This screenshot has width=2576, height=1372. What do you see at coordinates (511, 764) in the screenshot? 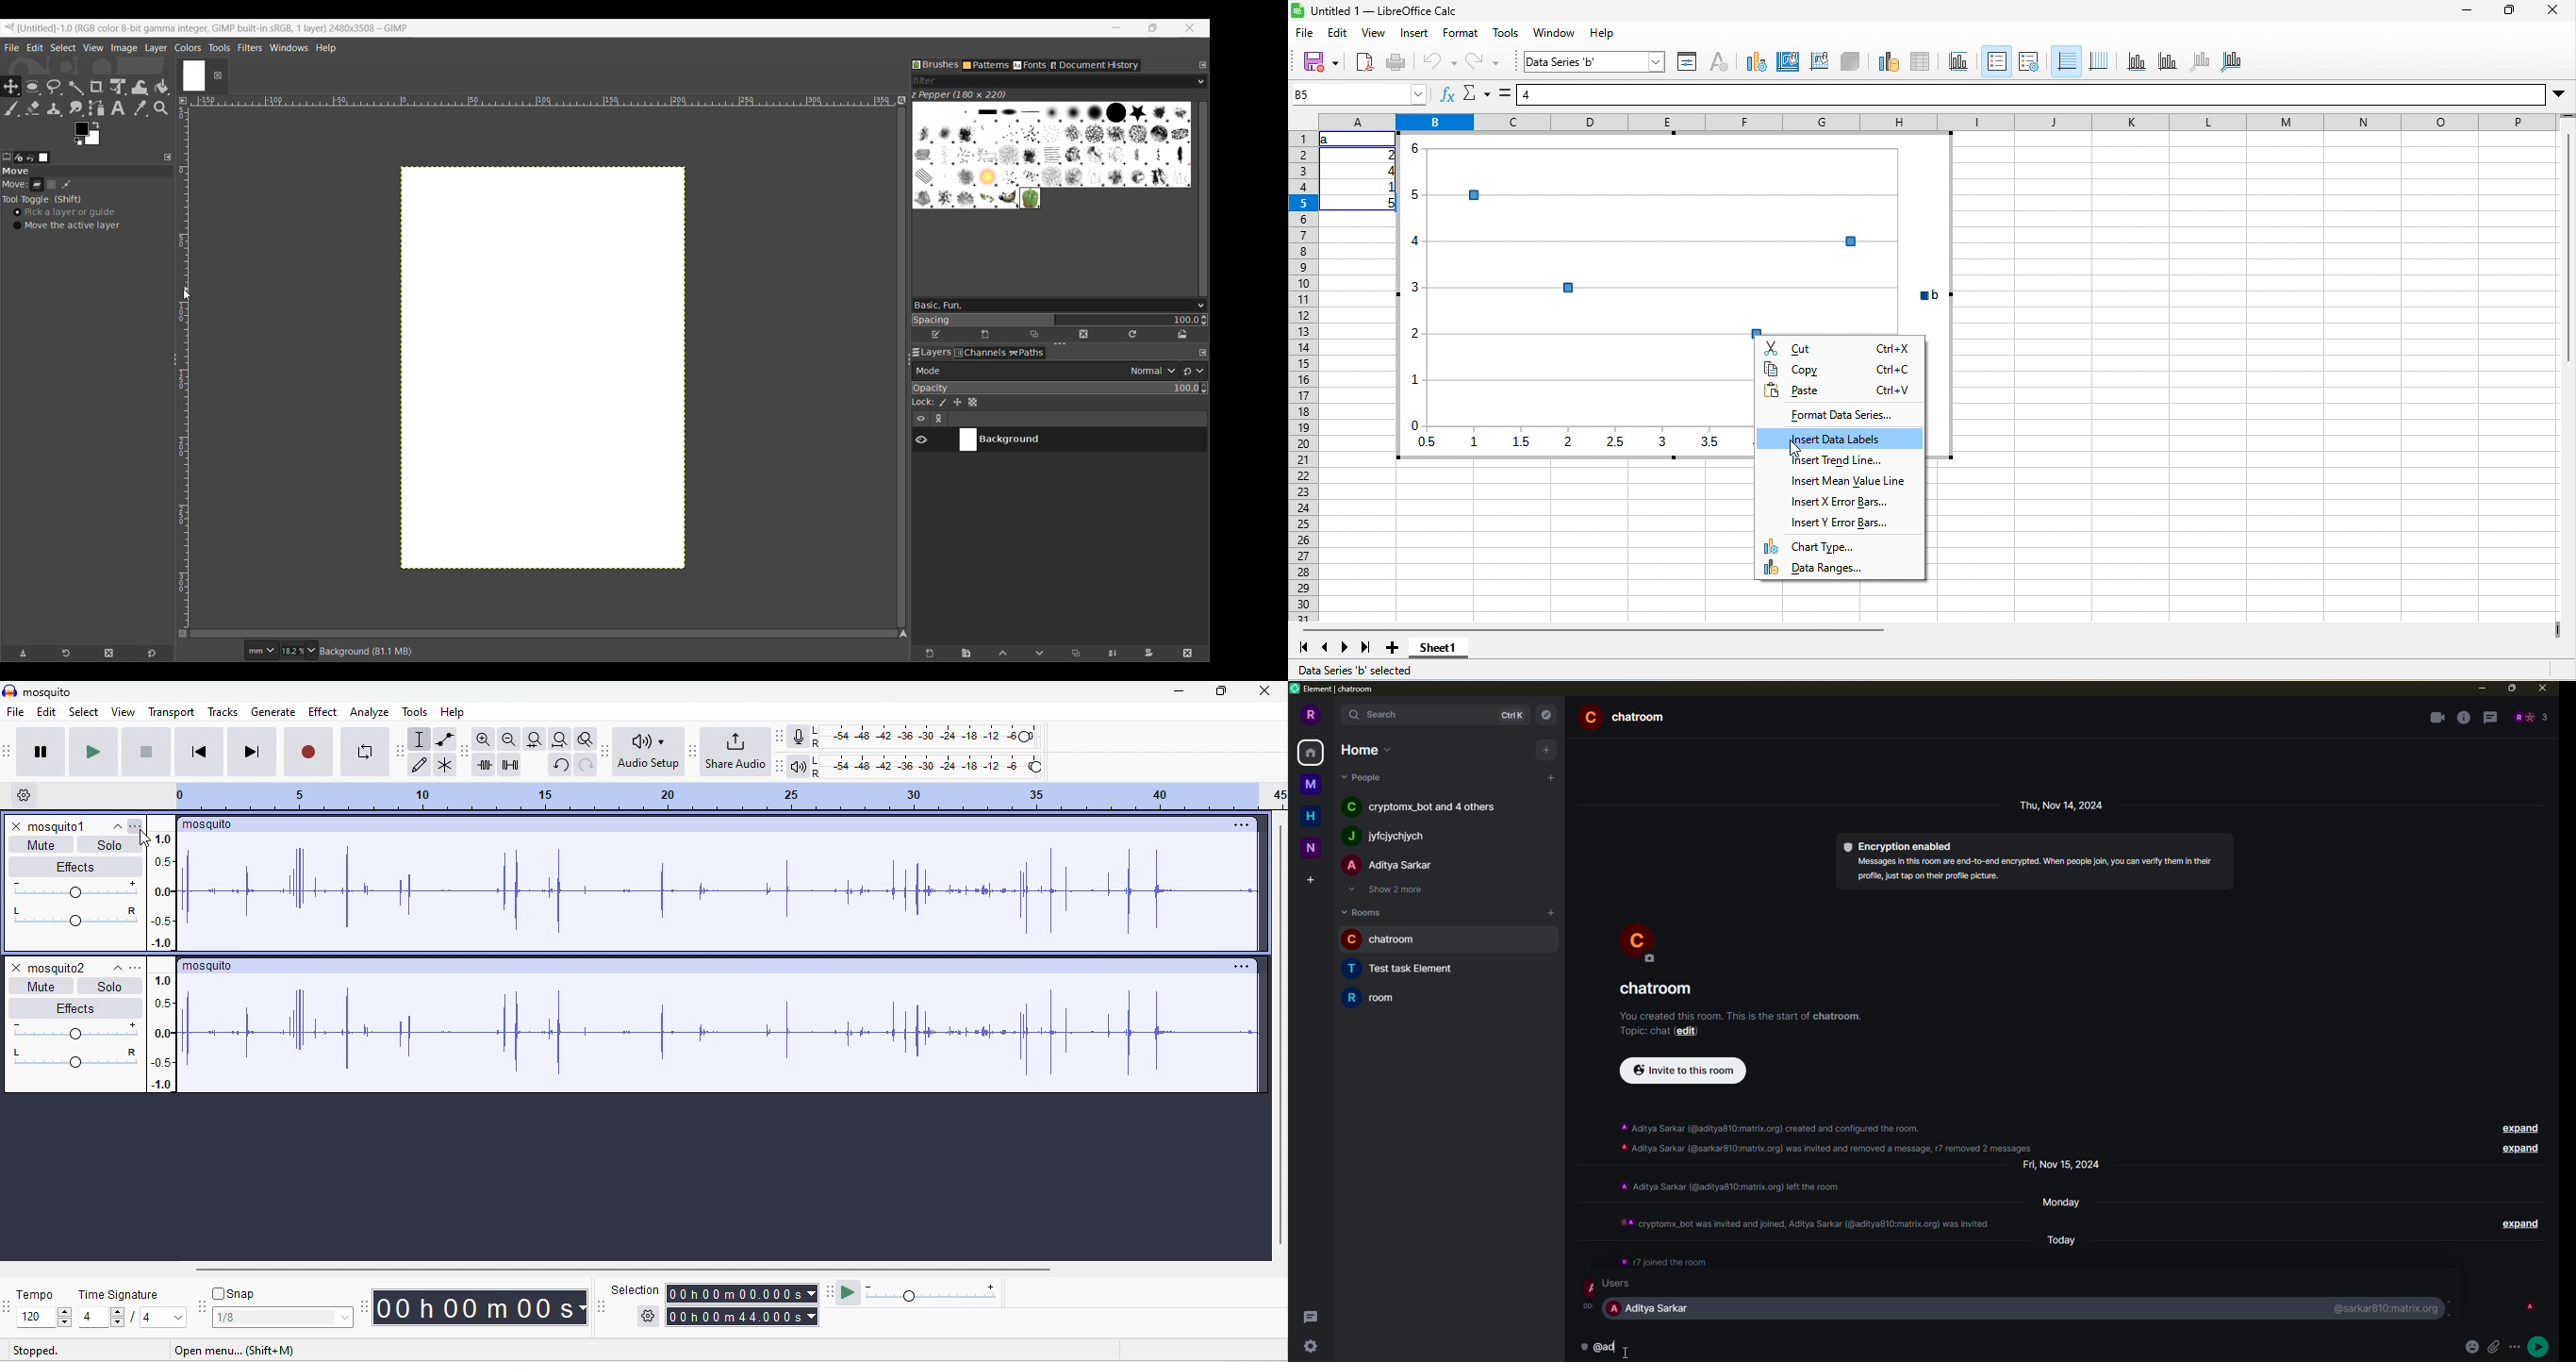
I see `silence selection` at bounding box center [511, 764].